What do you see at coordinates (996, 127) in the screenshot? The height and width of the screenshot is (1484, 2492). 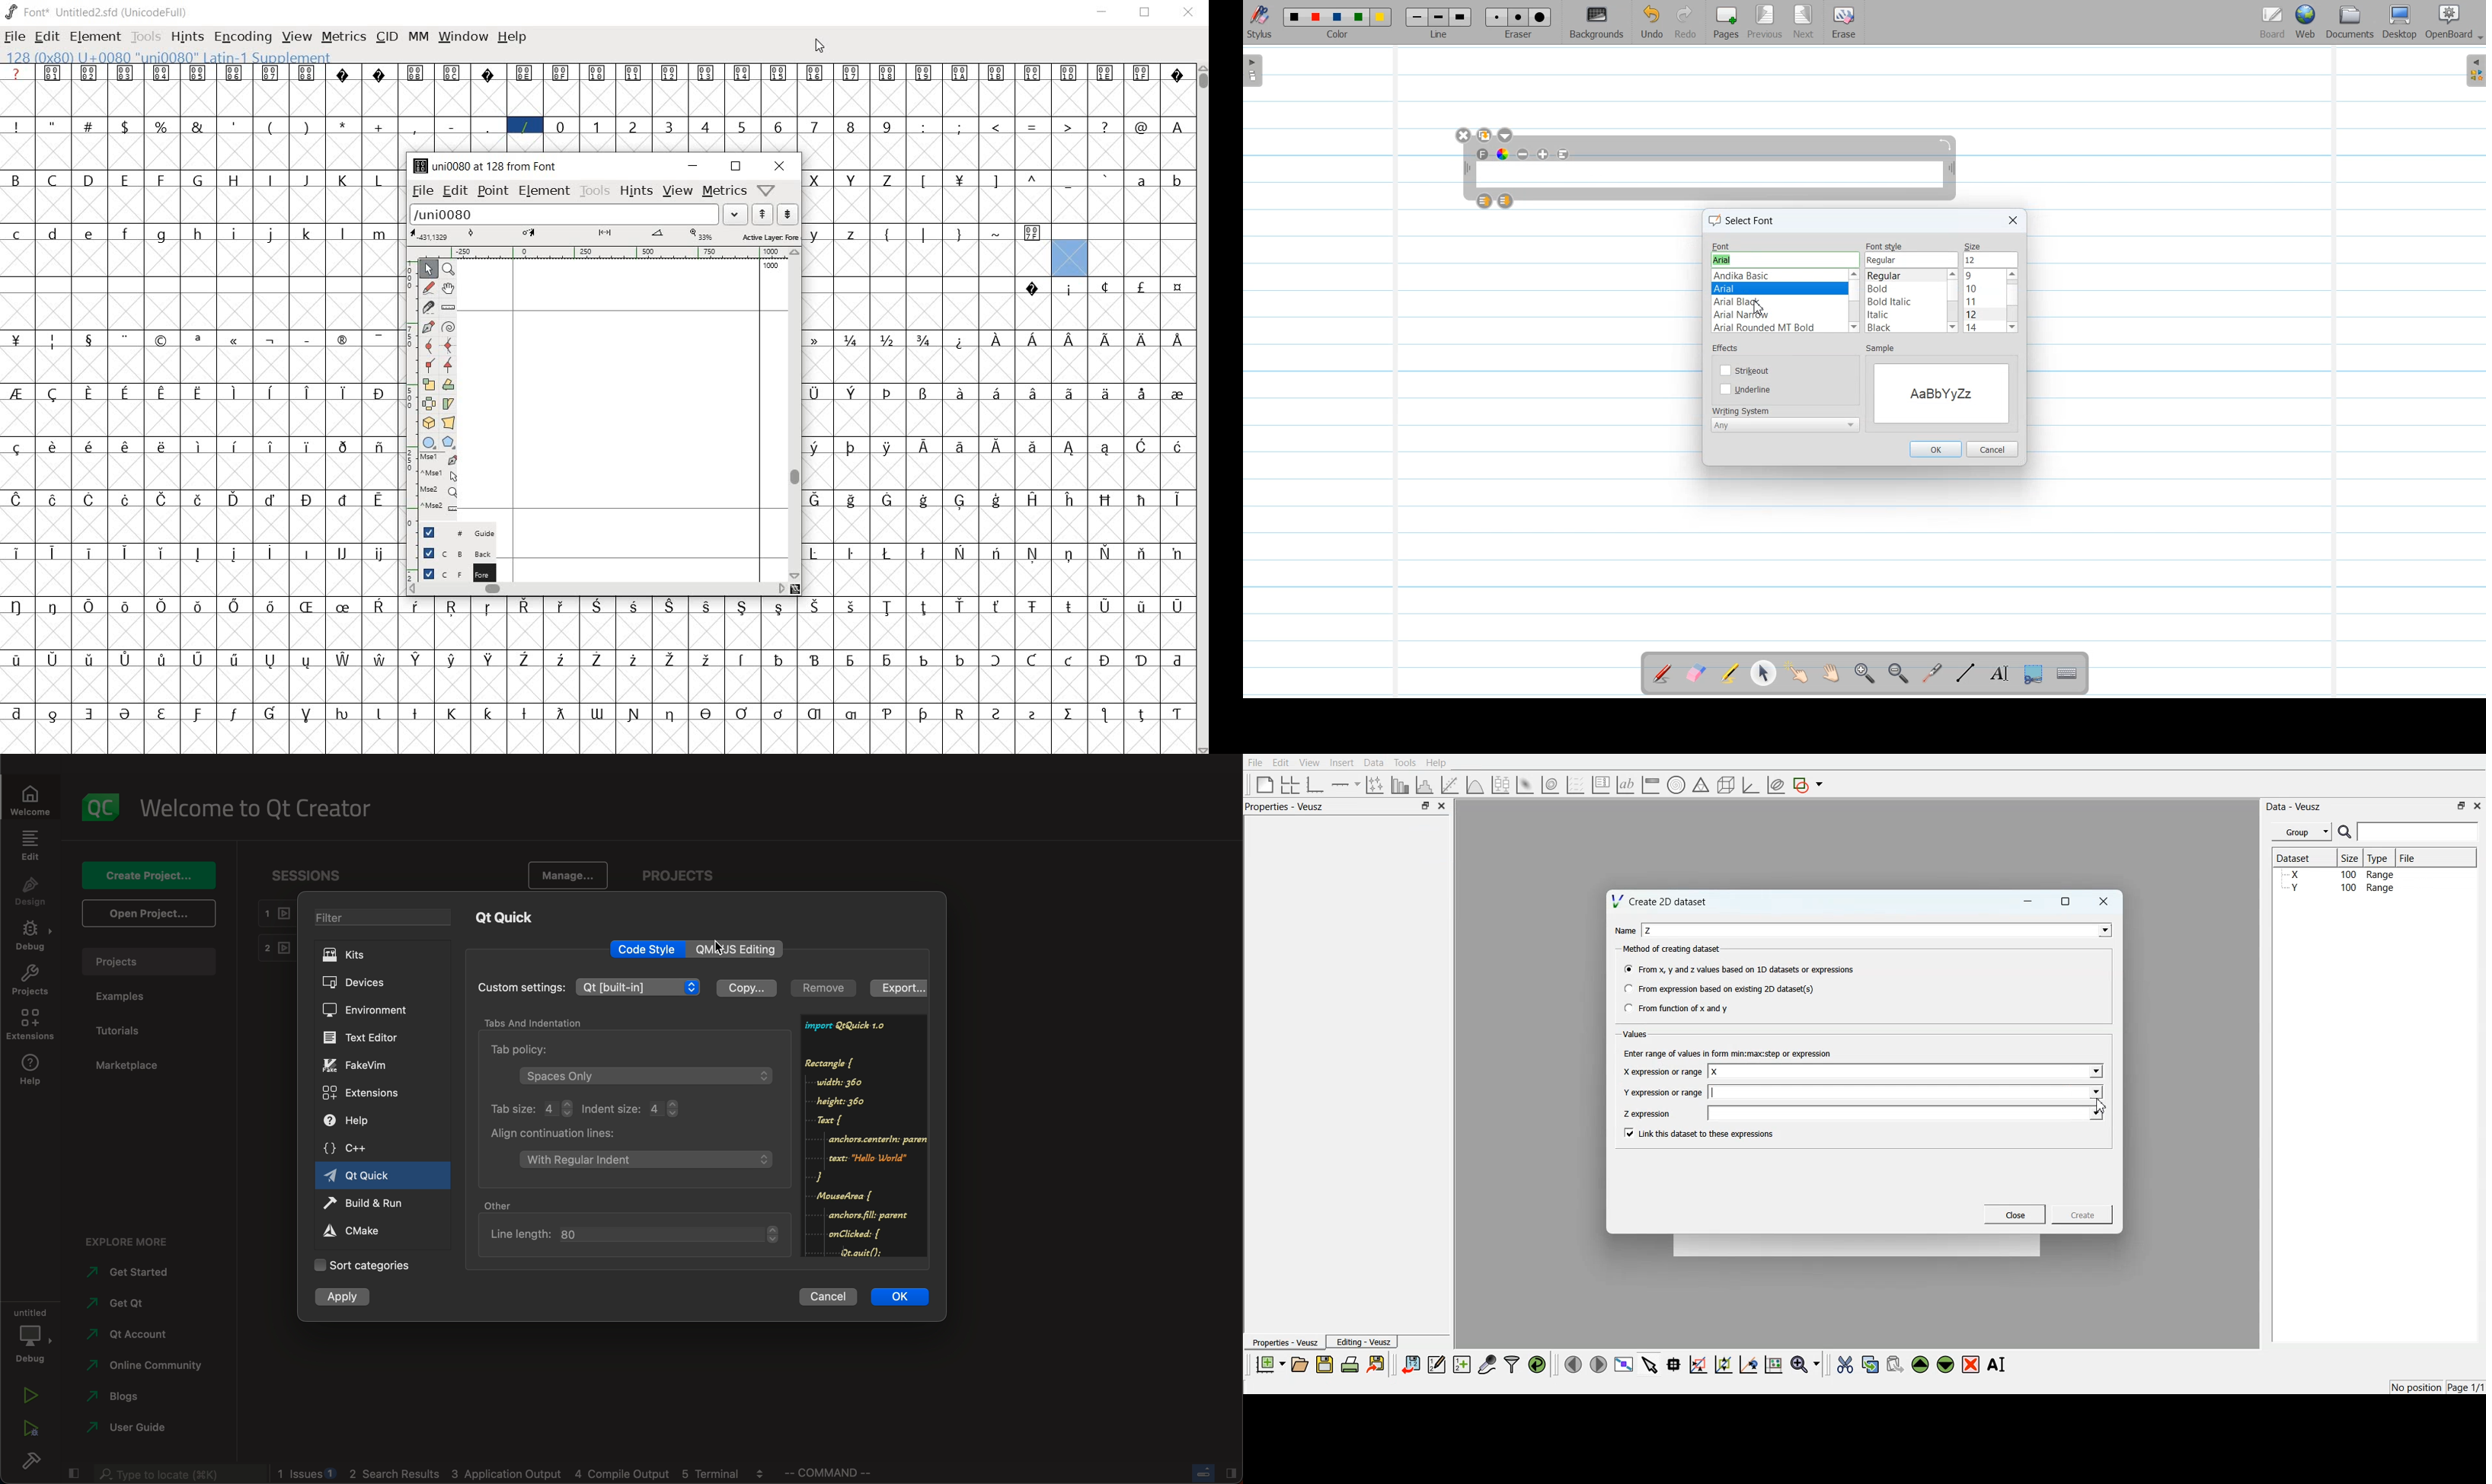 I see `glyph` at bounding box center [996, 127].